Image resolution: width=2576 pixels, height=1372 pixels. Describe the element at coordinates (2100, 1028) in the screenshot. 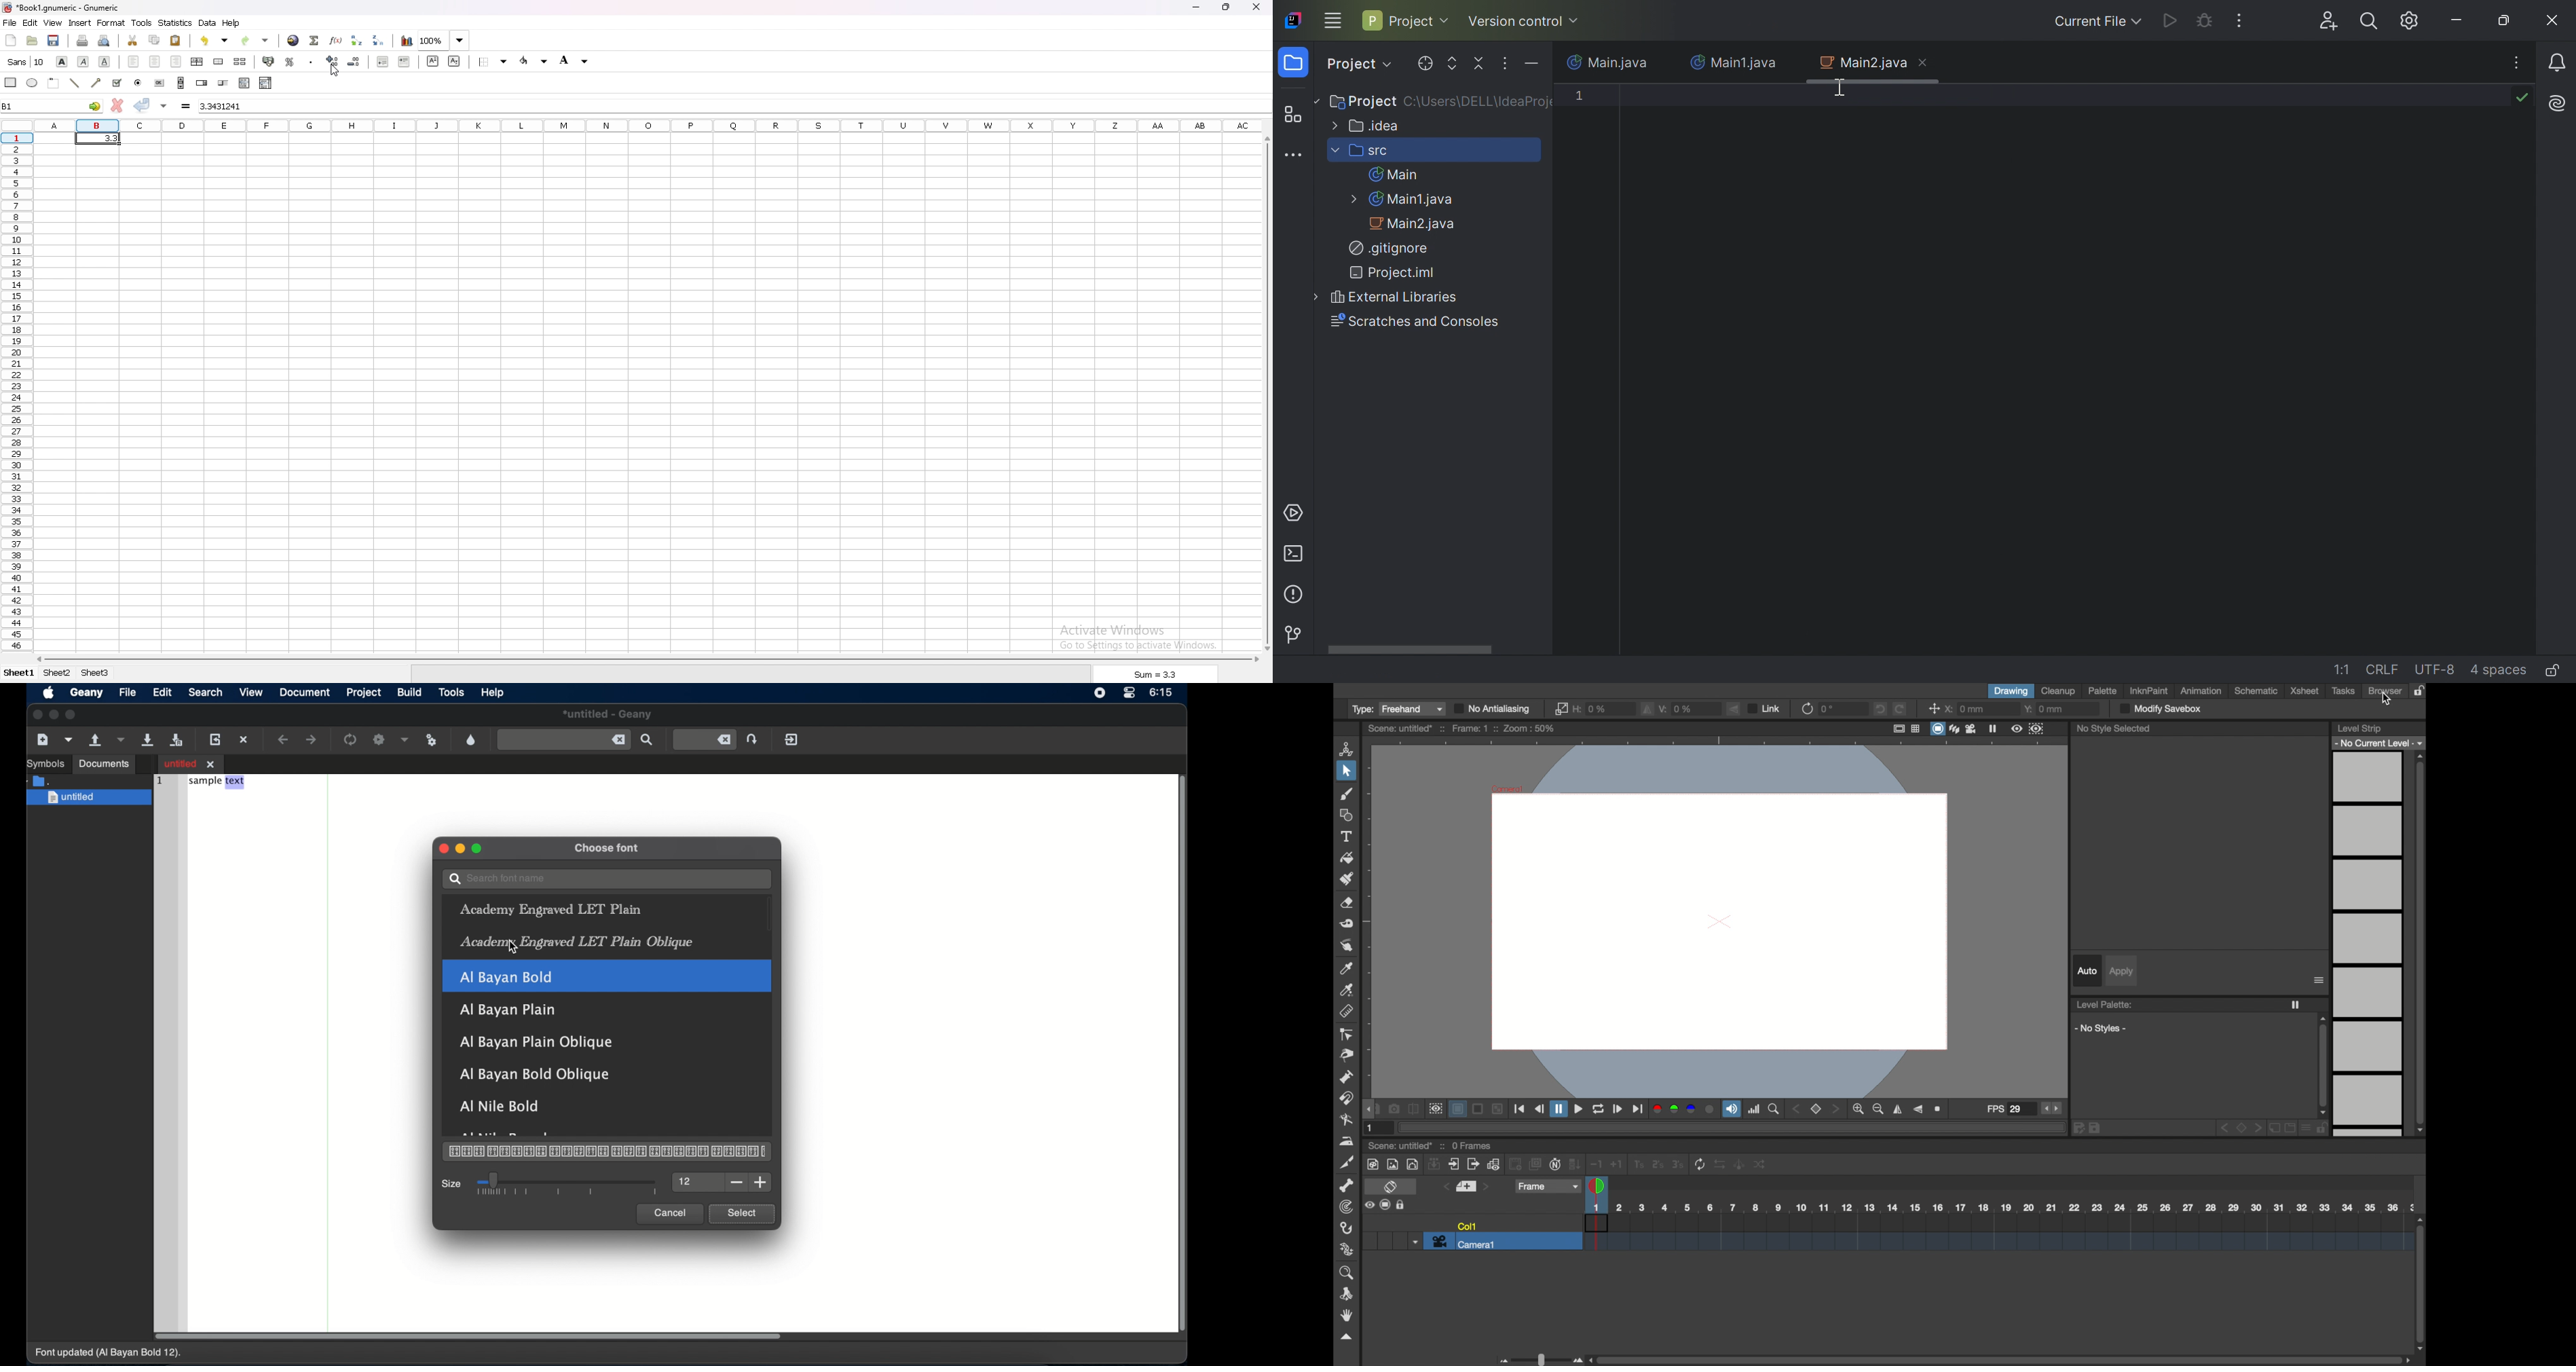

I see `no styles` at that location.